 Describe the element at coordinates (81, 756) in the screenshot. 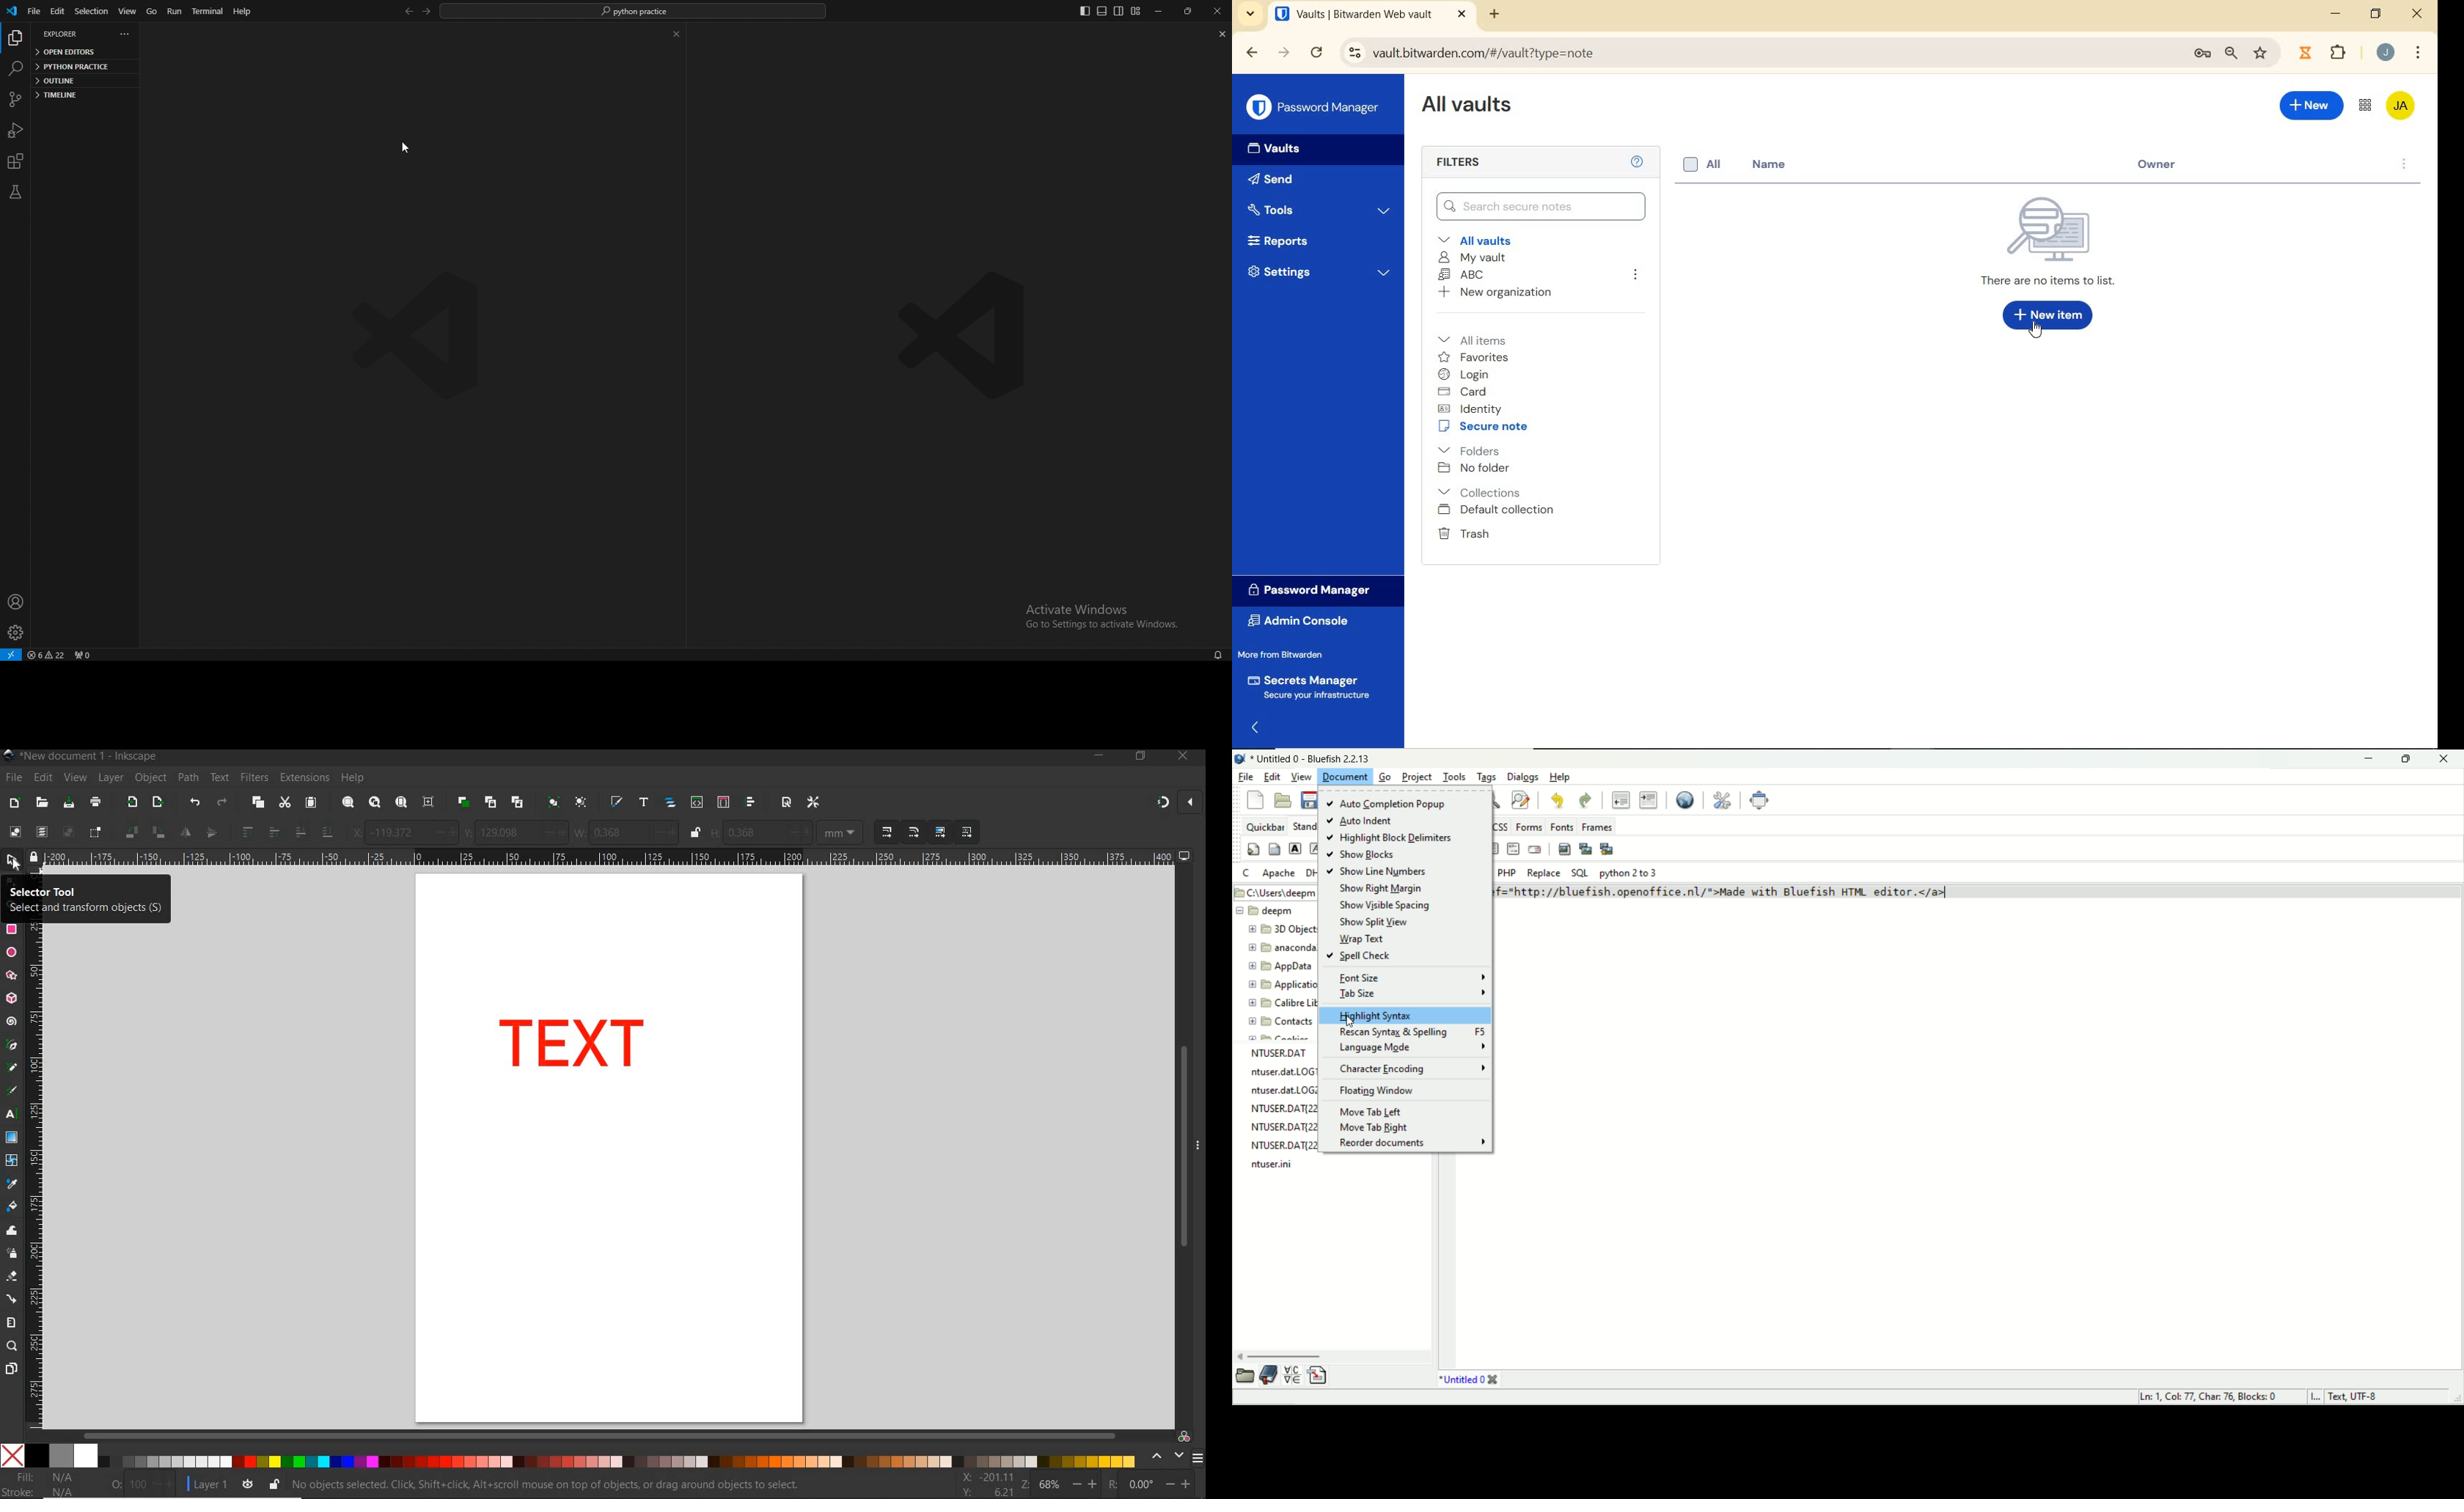

I see `FILE NAME` at that location.